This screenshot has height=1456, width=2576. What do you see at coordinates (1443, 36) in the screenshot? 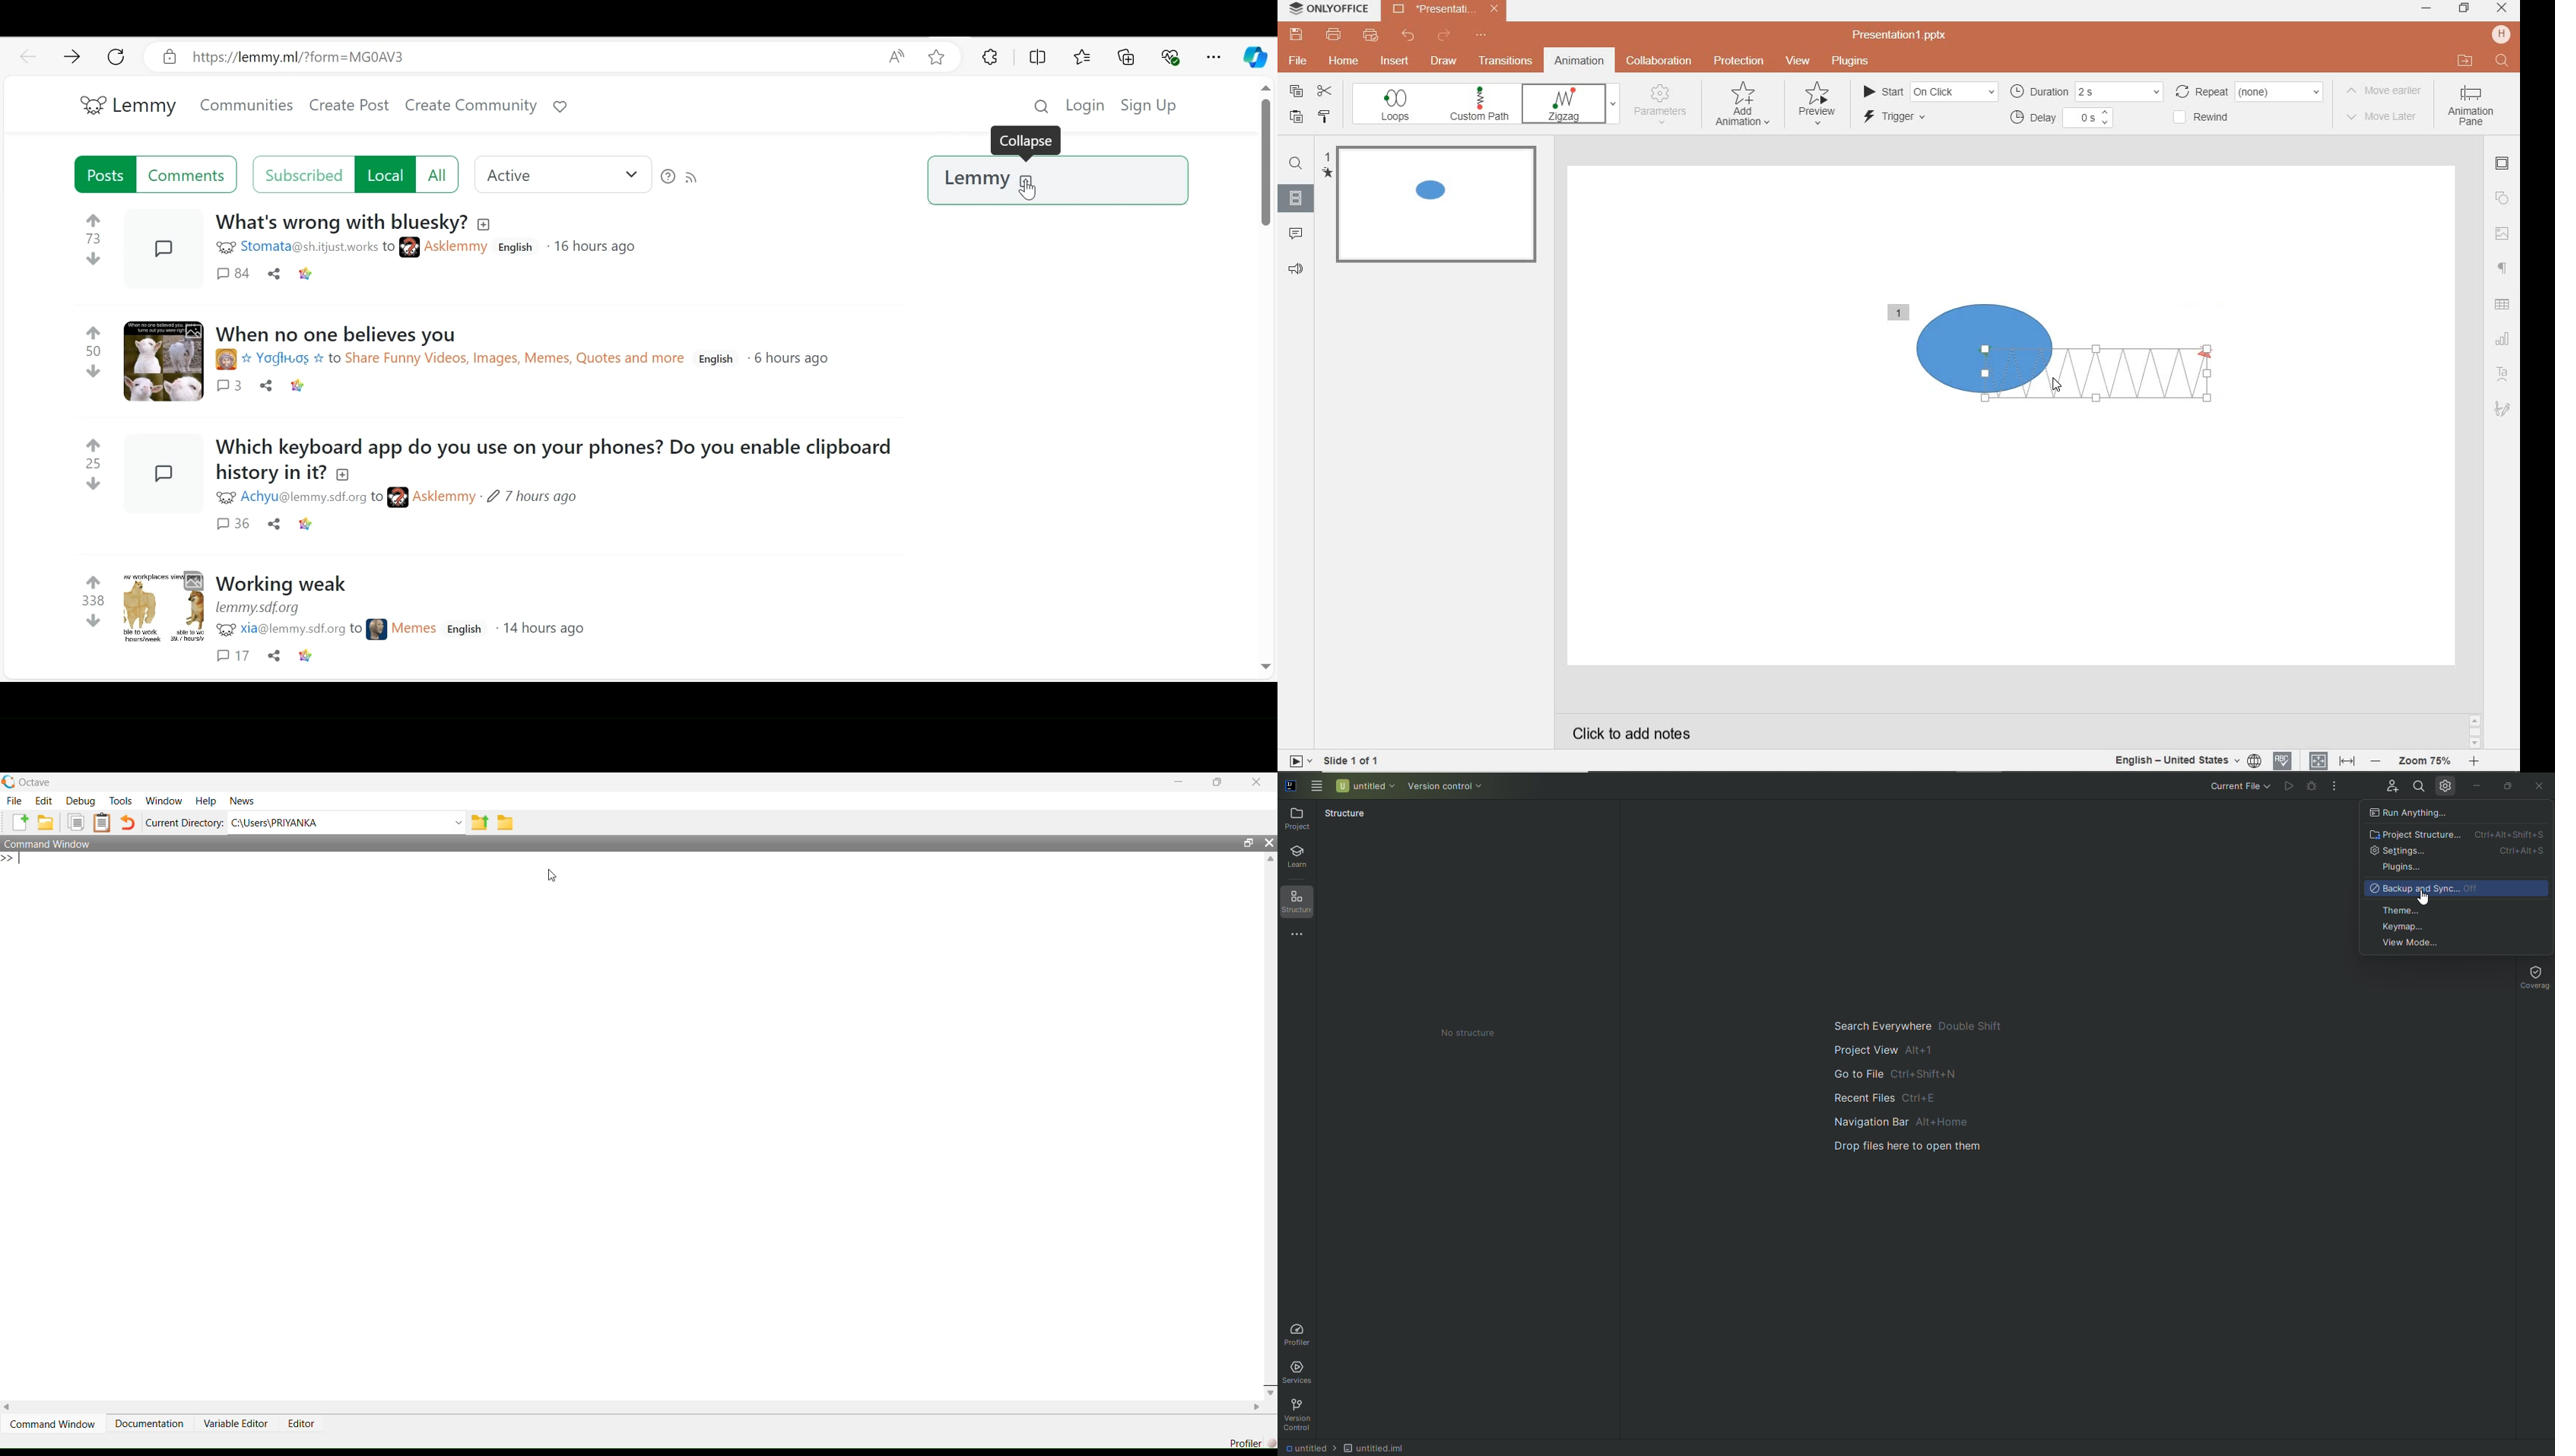
I see `redo` at bounding box center [1443, 36].